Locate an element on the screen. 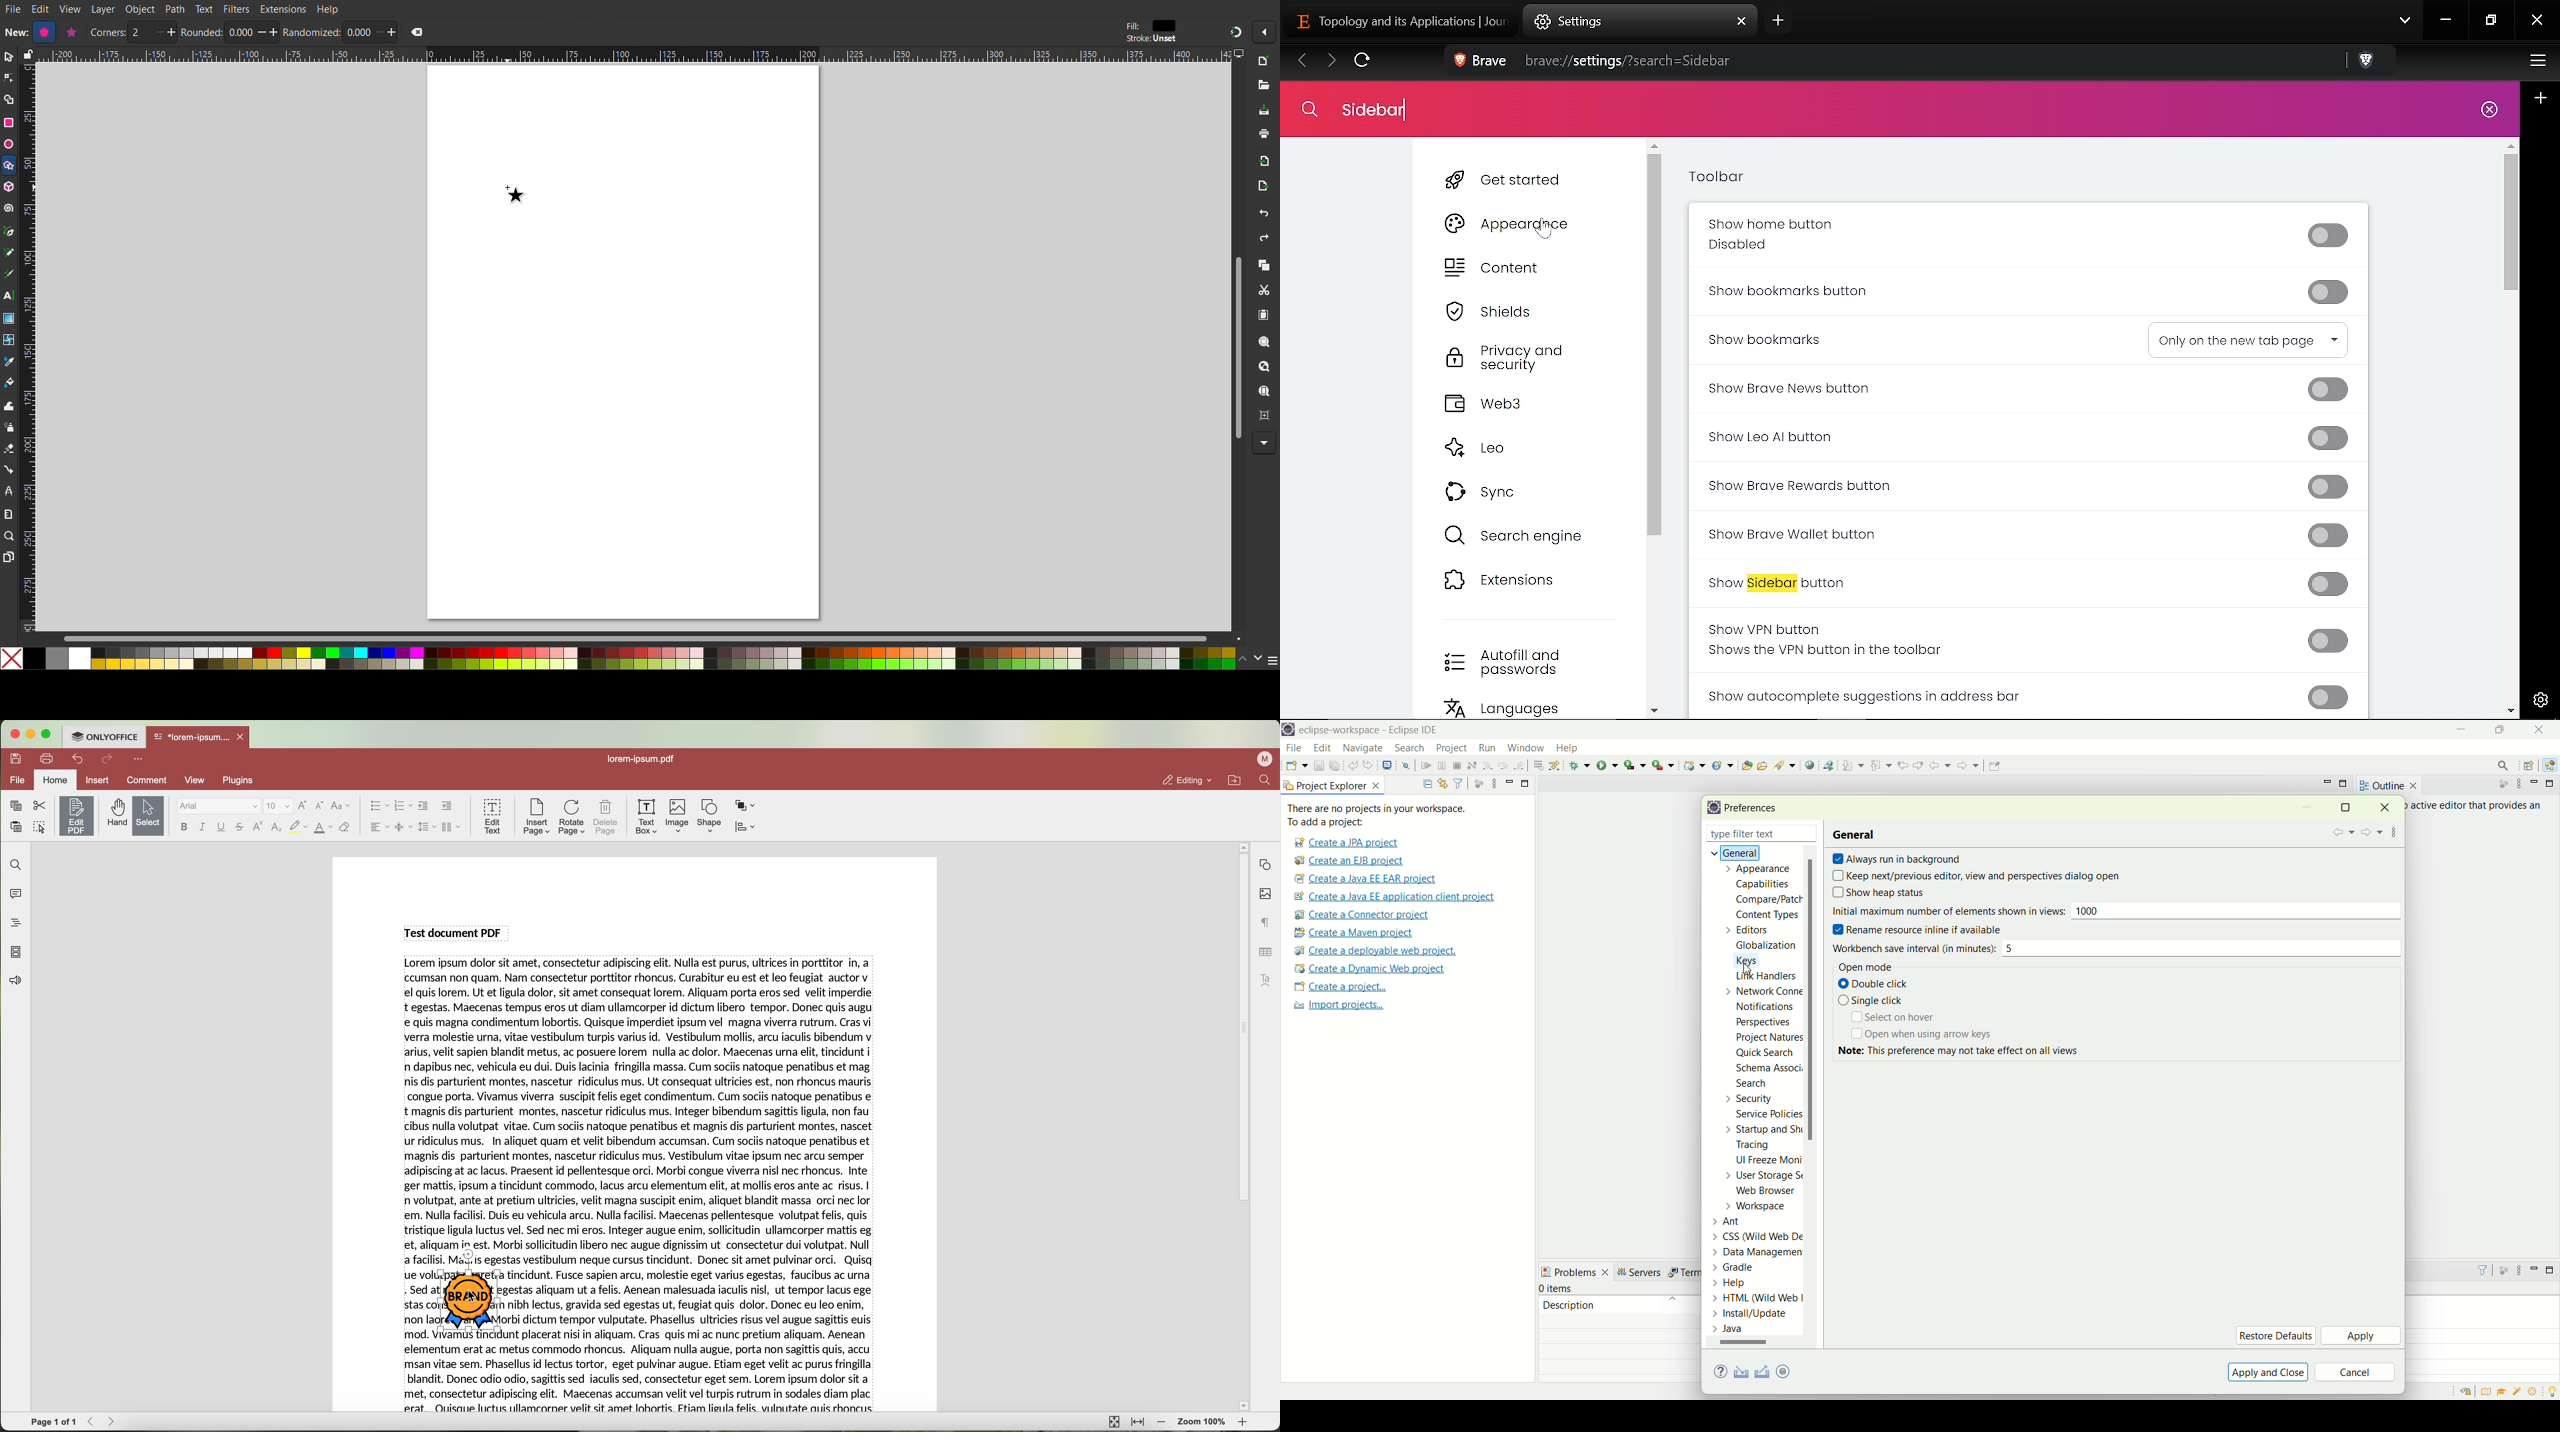 This screenshot has width=2576, height=1456. help is located at coordinates (1723, 1373).